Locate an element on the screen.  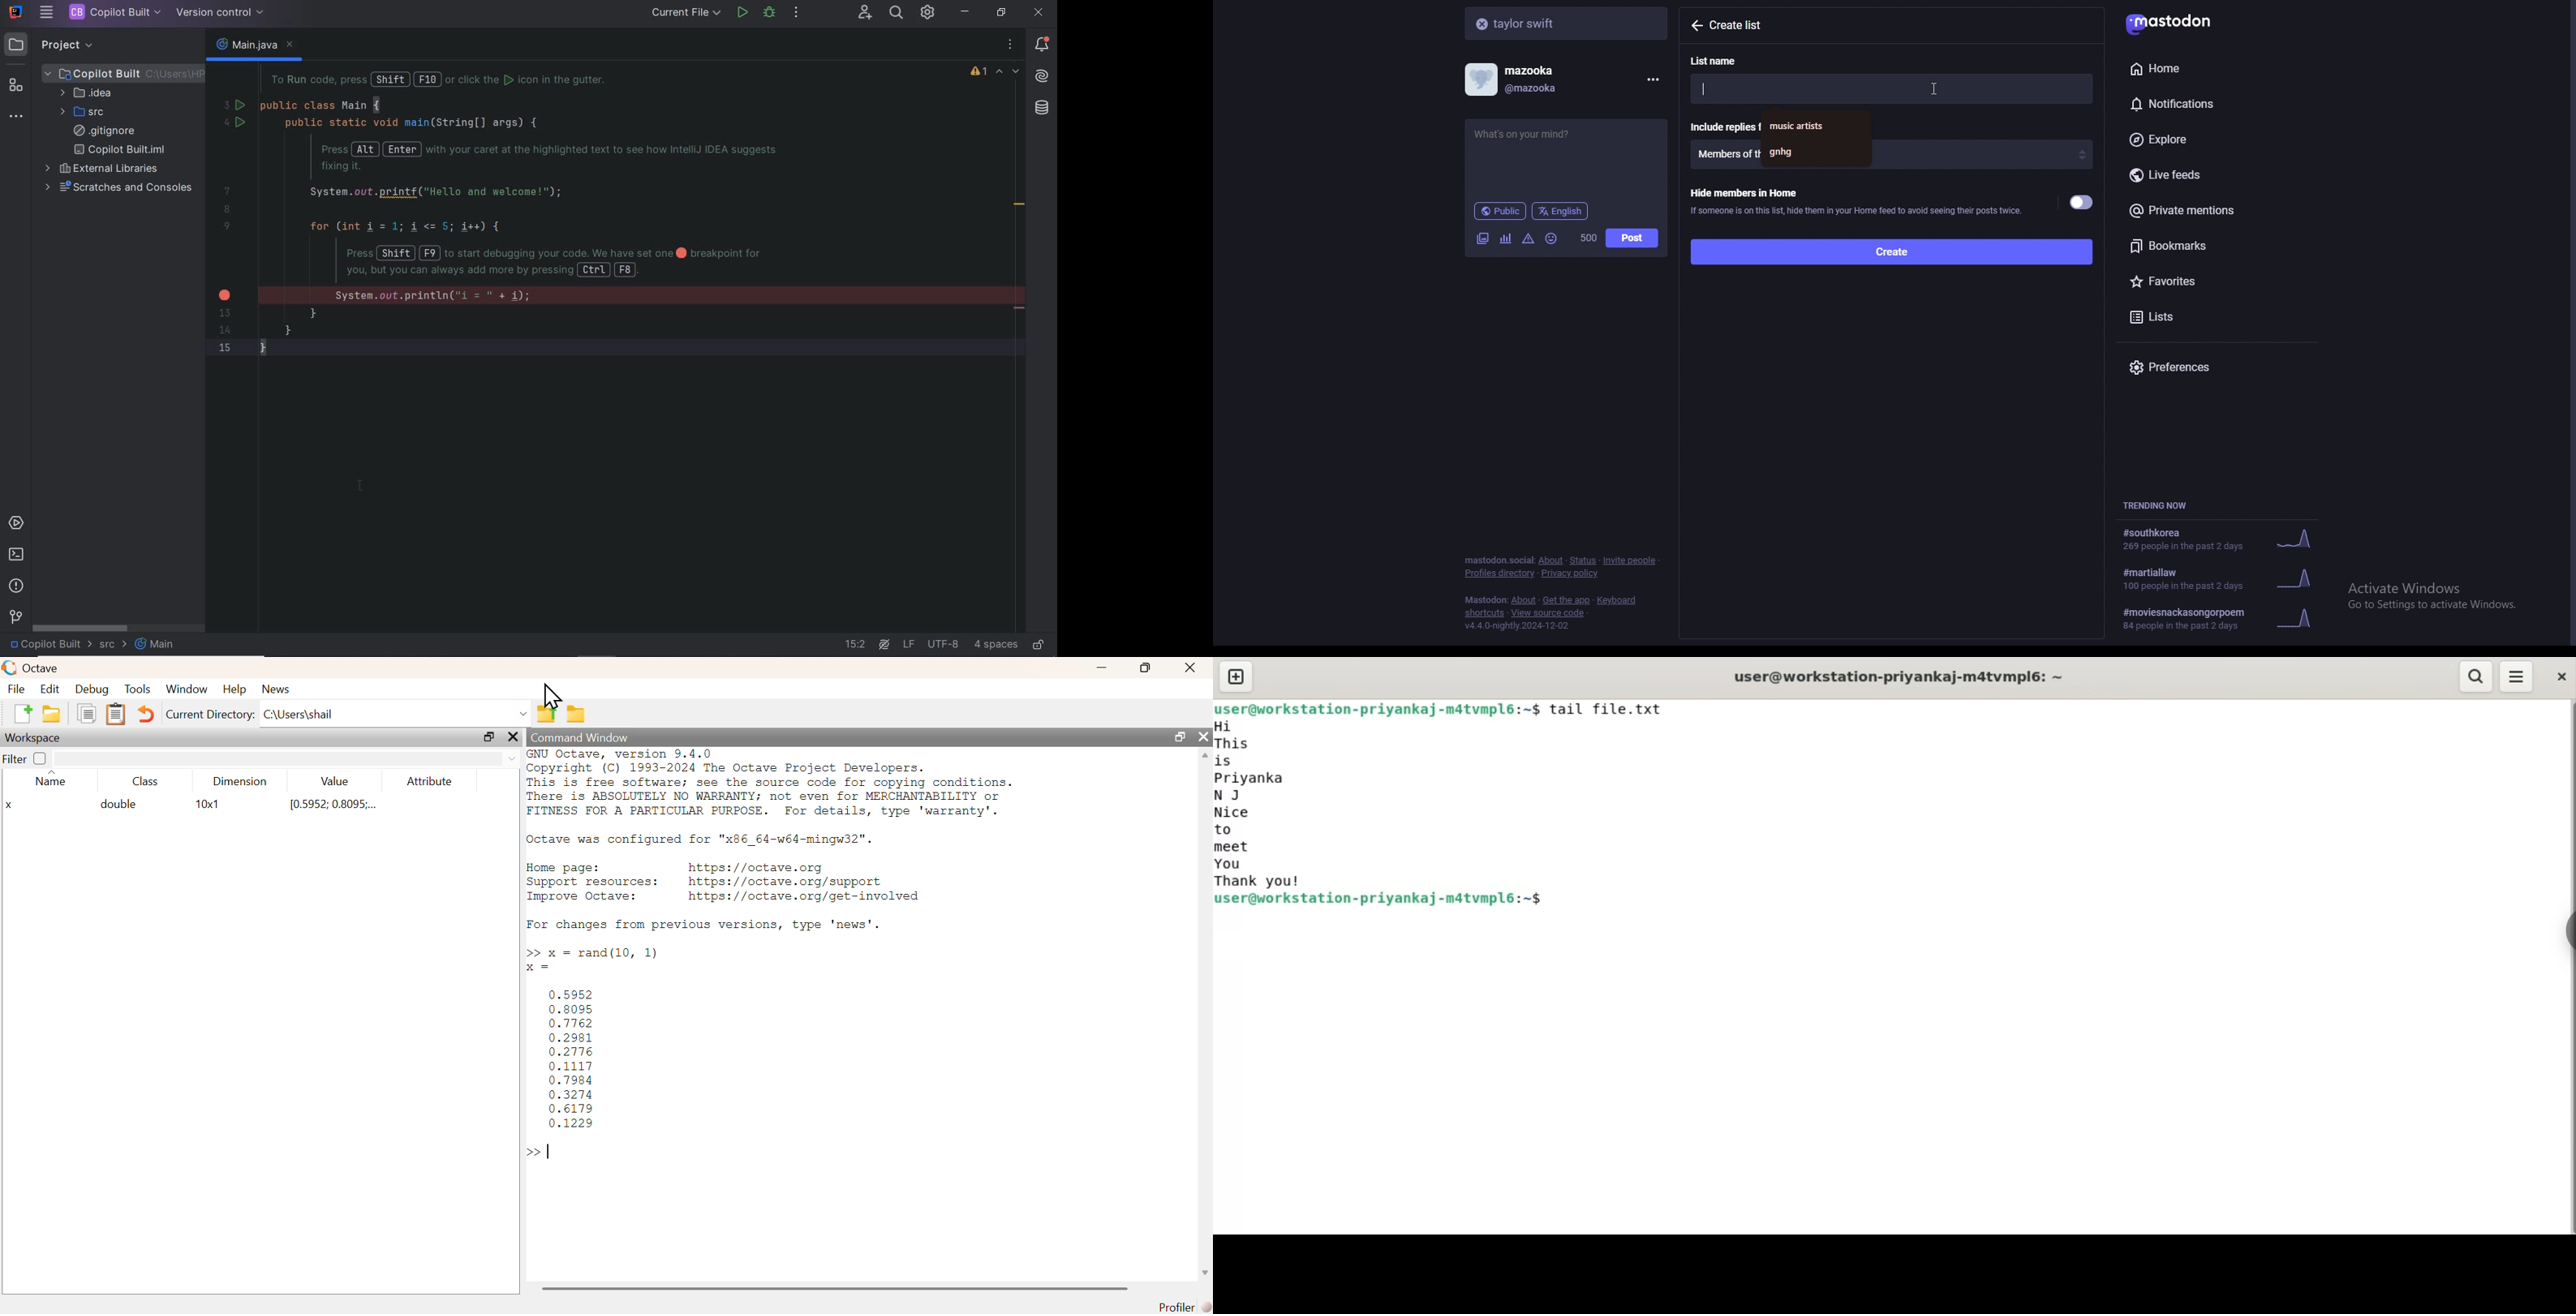
view source code is located at coordinates (1548, 614).